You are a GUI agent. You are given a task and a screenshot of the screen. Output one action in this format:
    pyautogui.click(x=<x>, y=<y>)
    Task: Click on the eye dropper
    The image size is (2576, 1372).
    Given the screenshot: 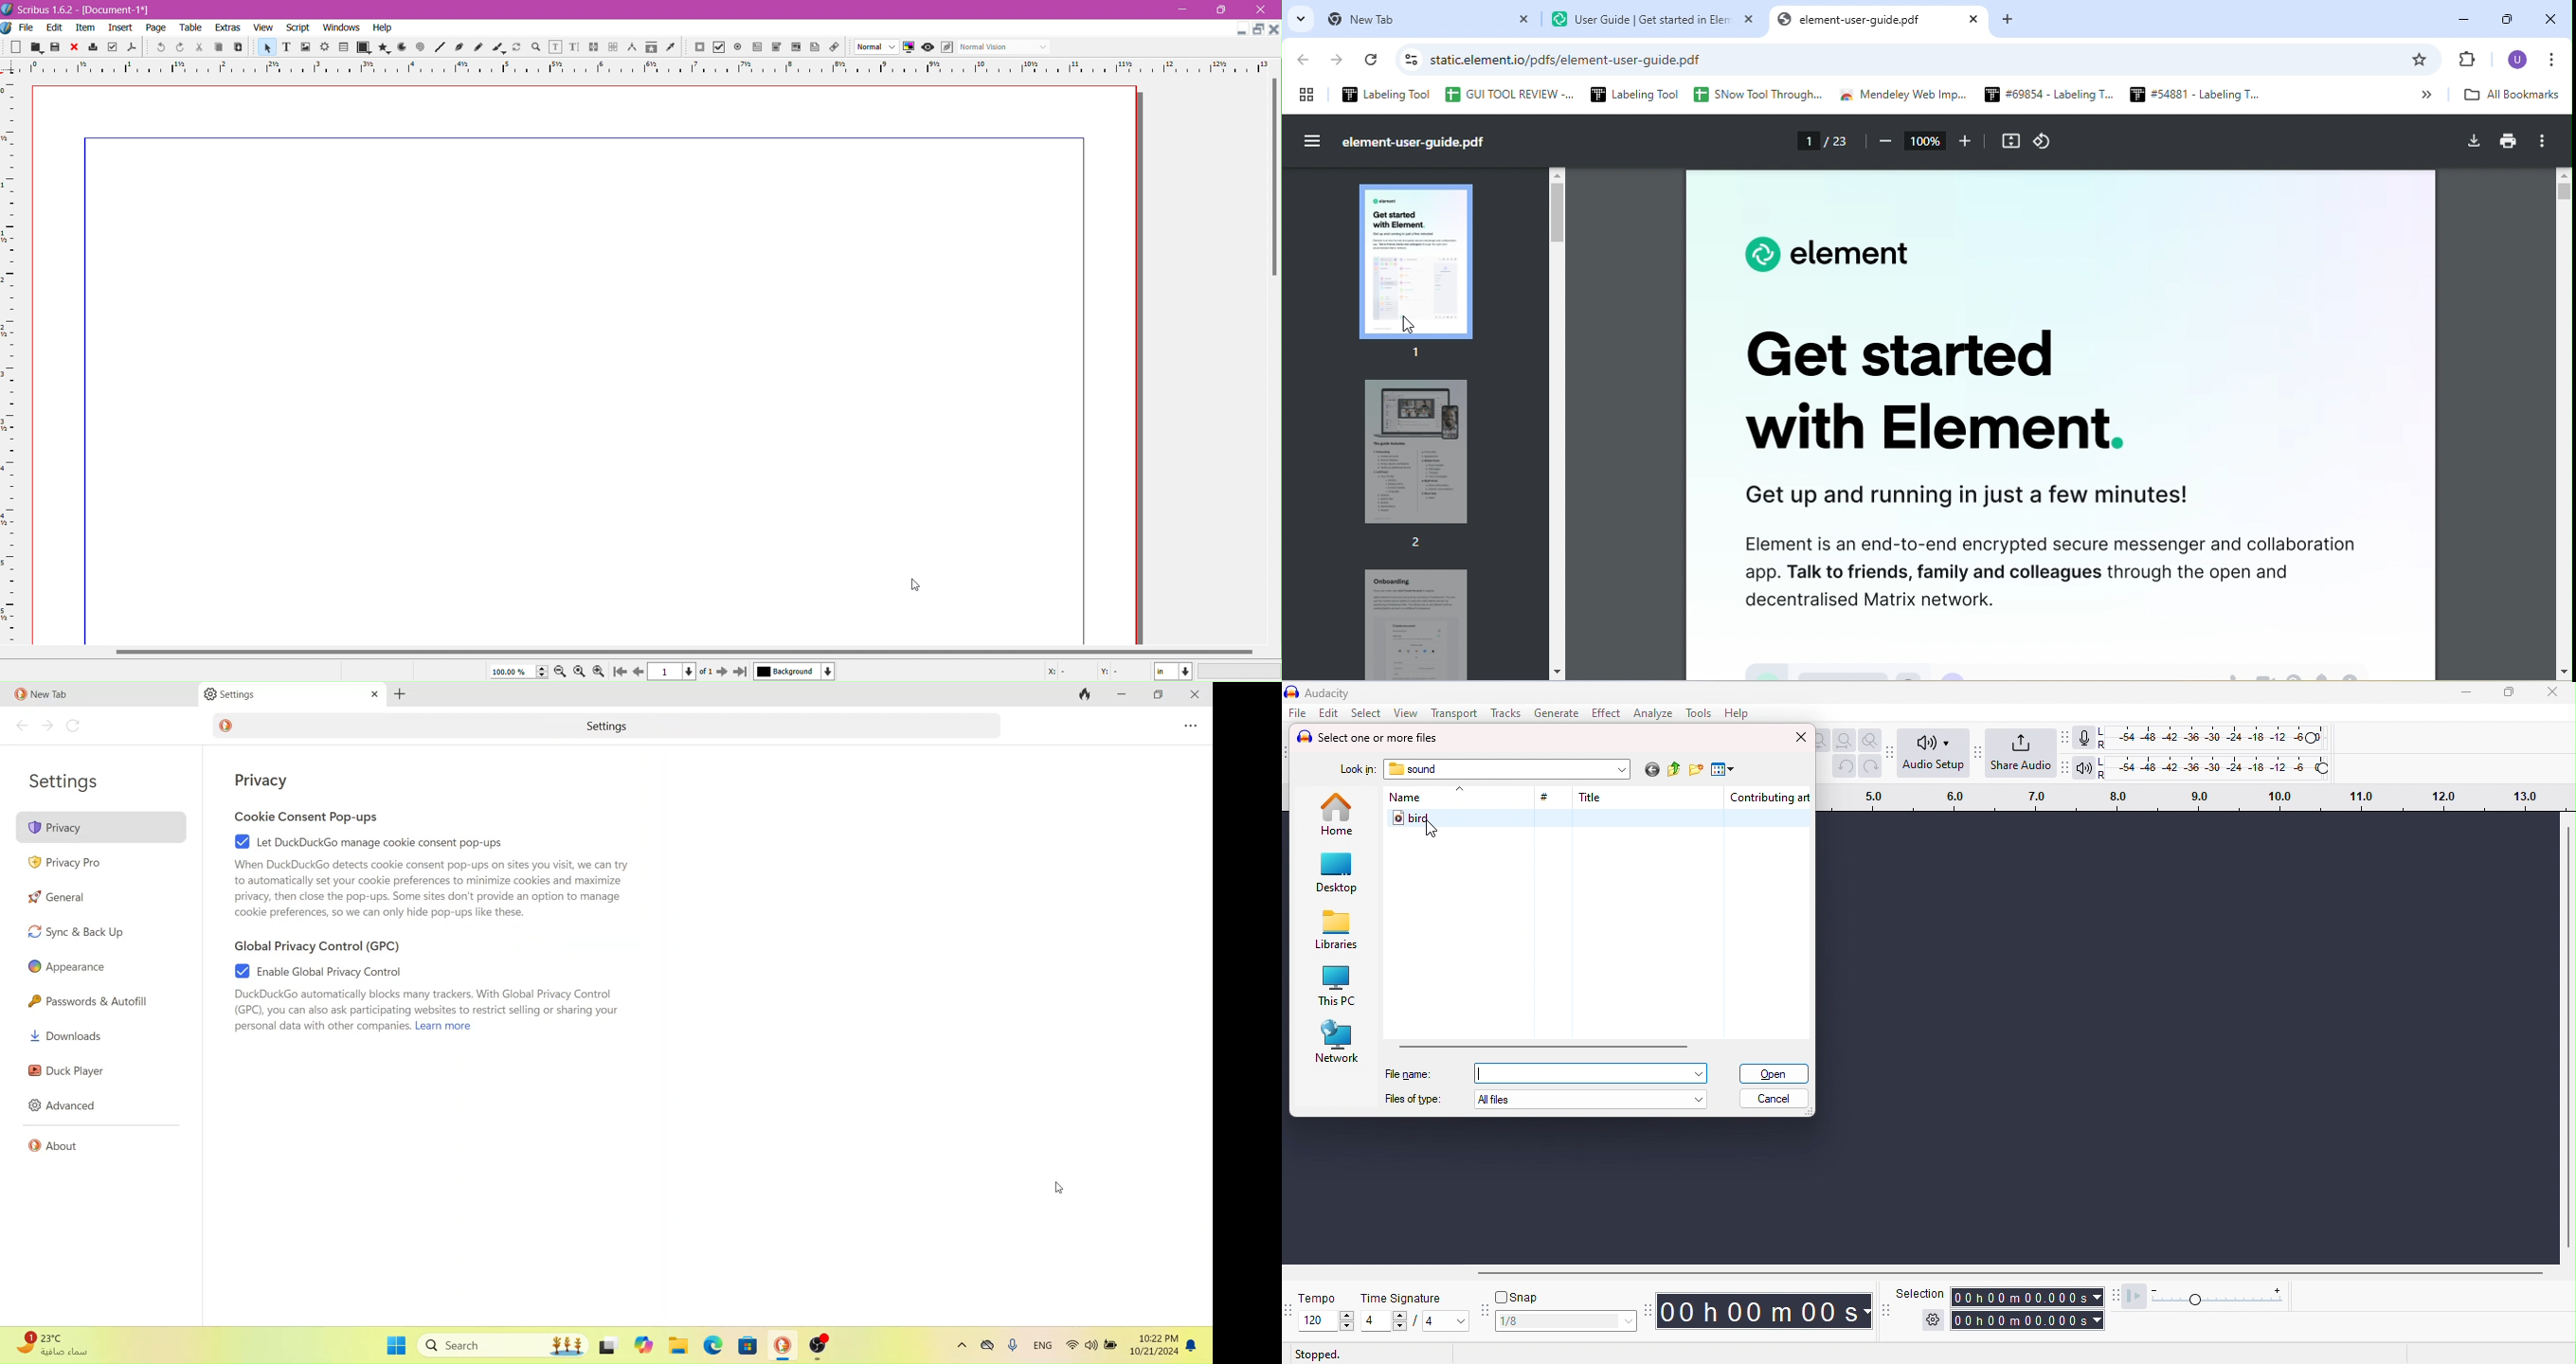 What is the action you would take?
    pyautogui.click(x=674, y=48)
    